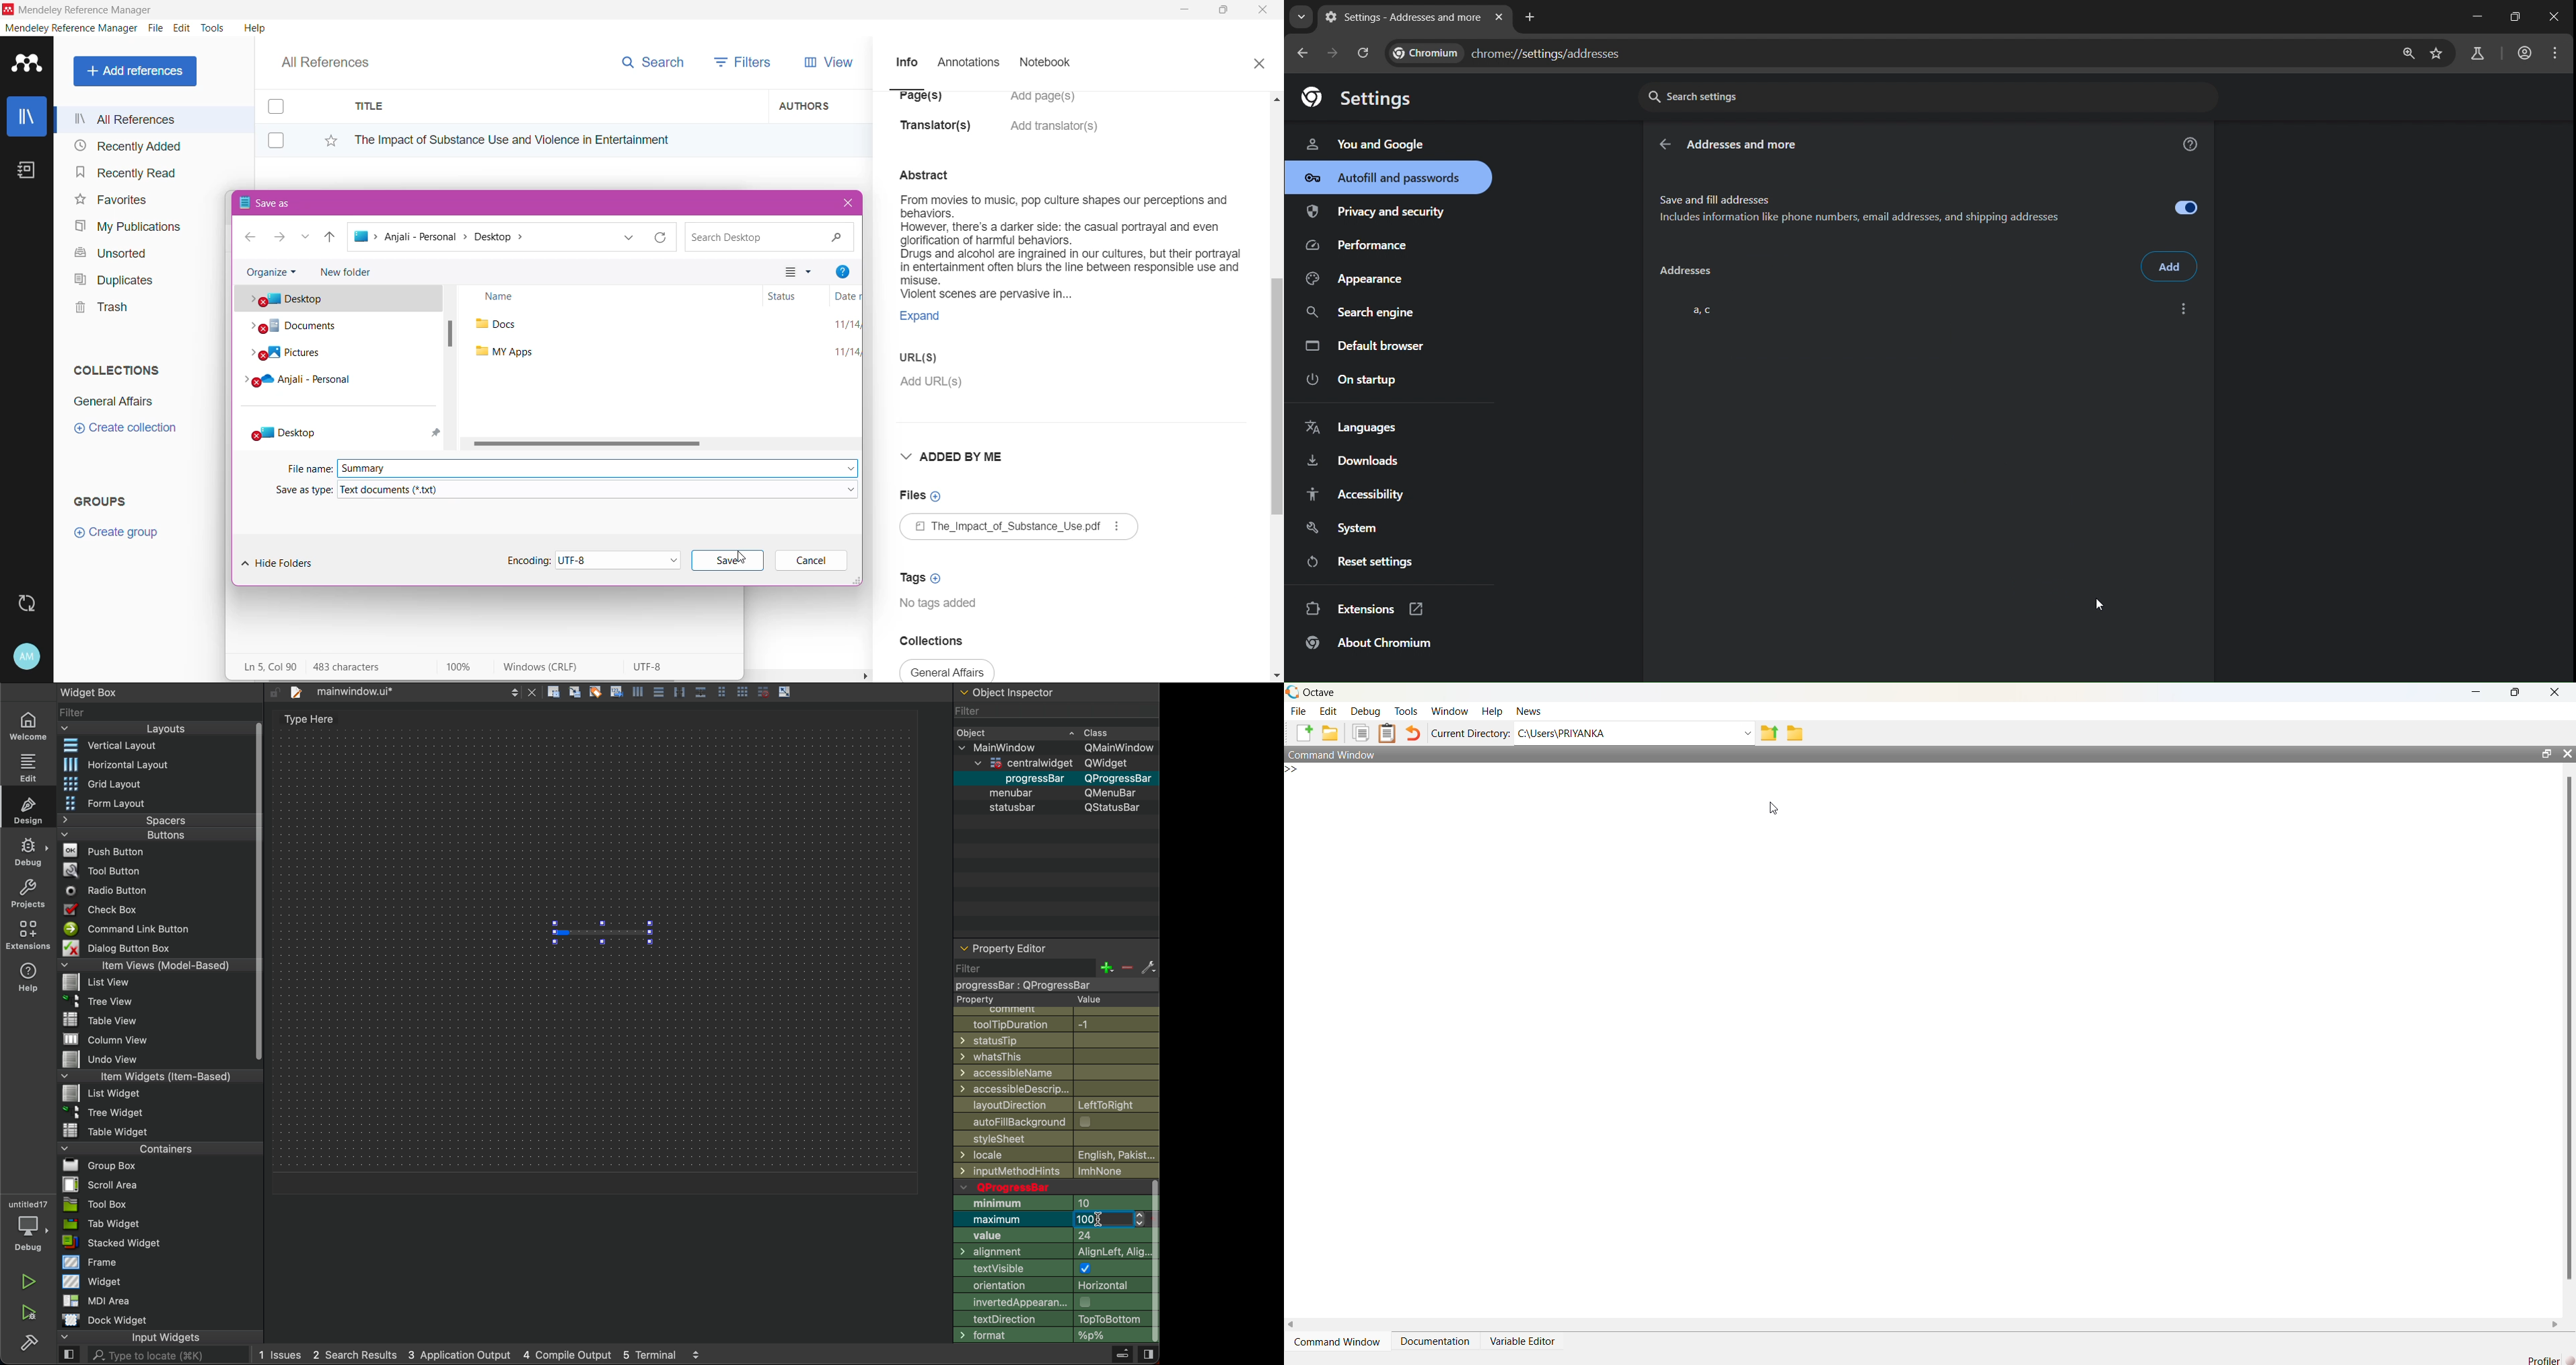  Describe the element at coordinates (113, 367) in the screenshot. I see `Collections` at that location.